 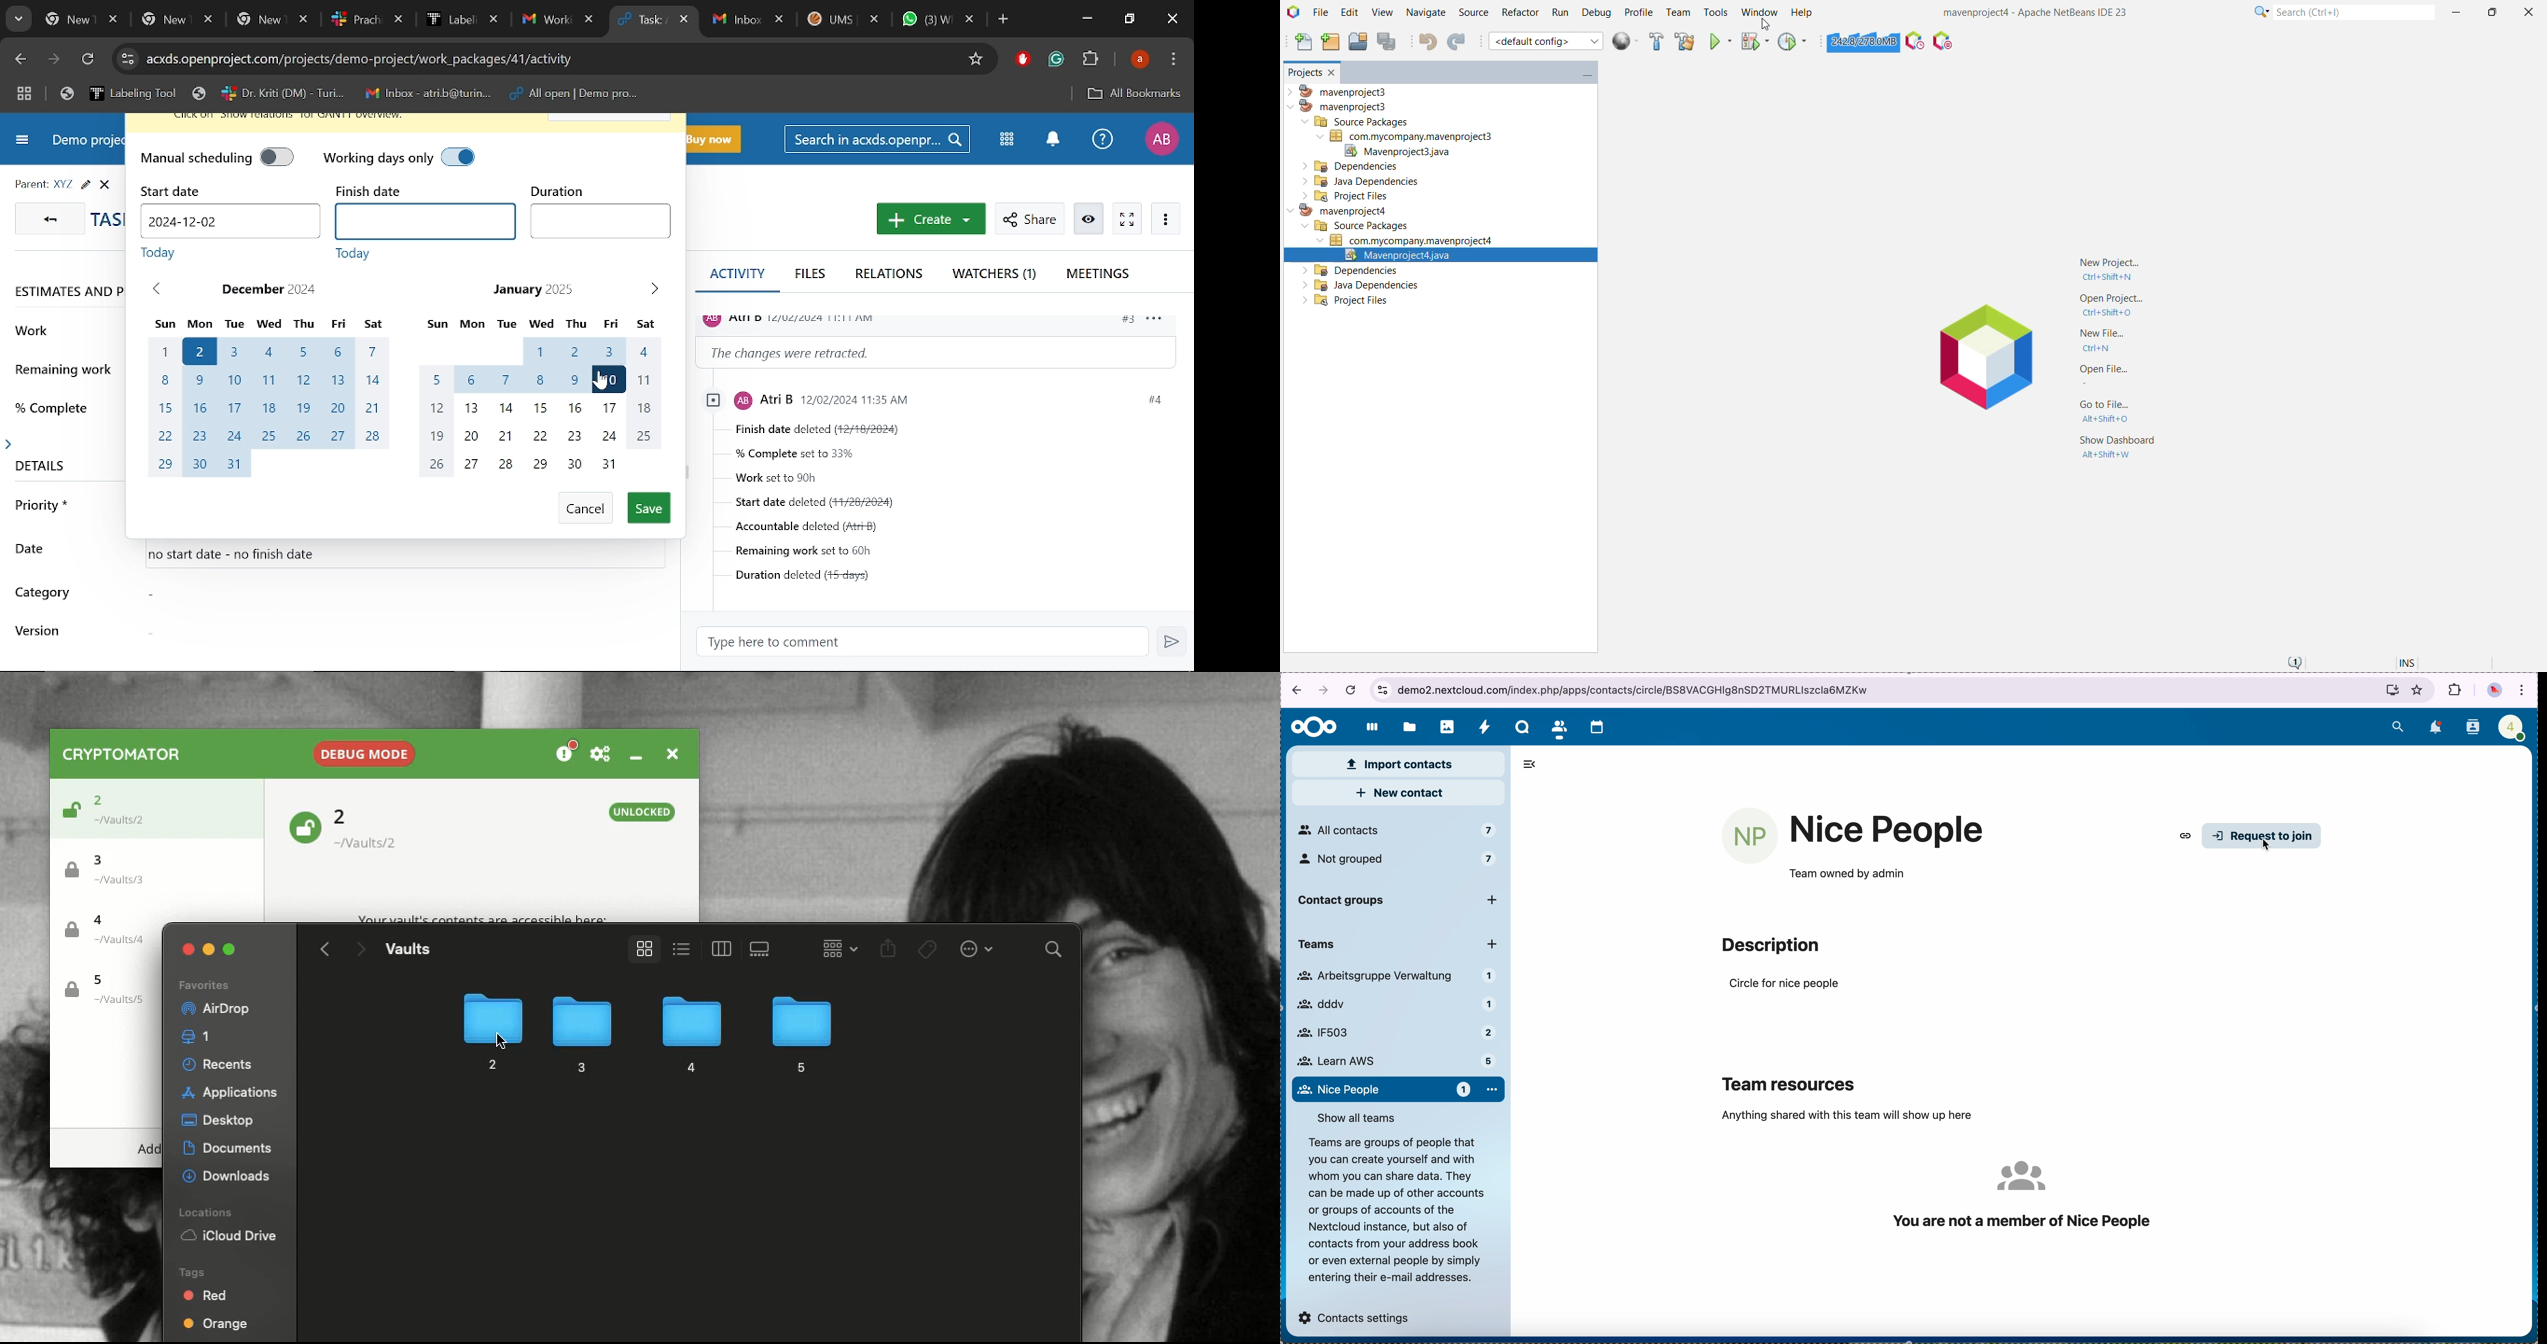 What do you see at coordinates (652, 287) in the screenshot?
I see `Next month` at bounding box center [652, 287].